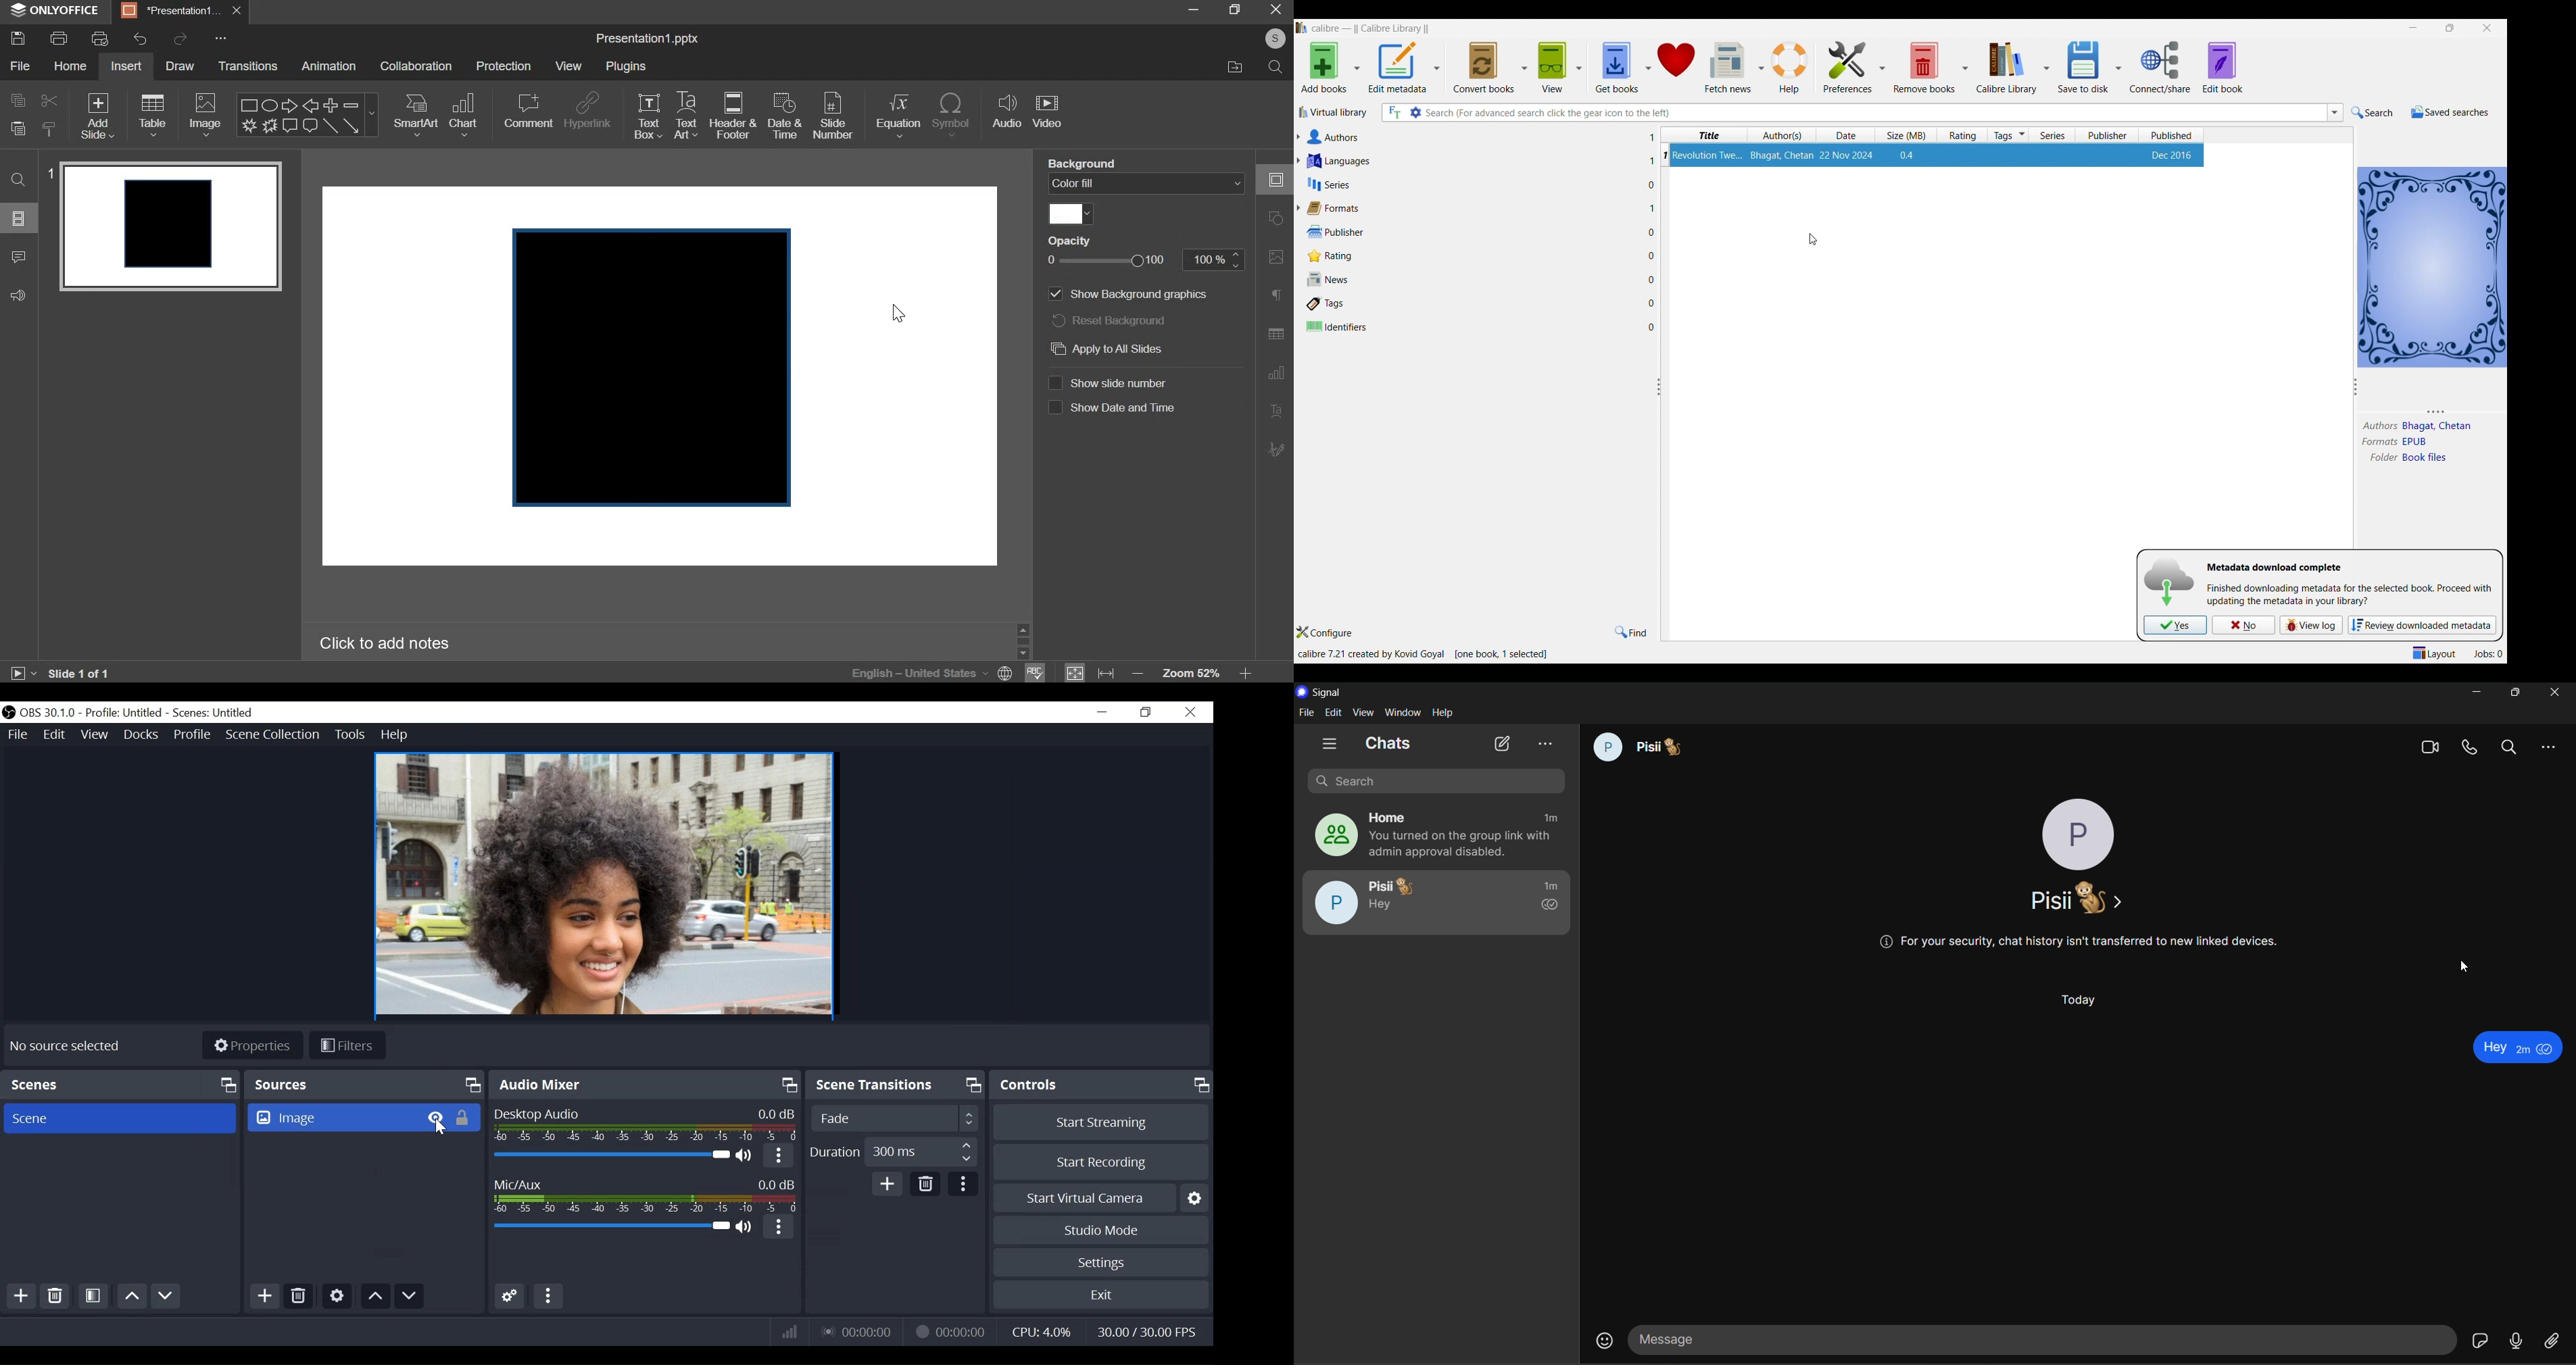 This screenshot has height=1372, width=2576. I want to click on emojis, so click(1596, 1338).